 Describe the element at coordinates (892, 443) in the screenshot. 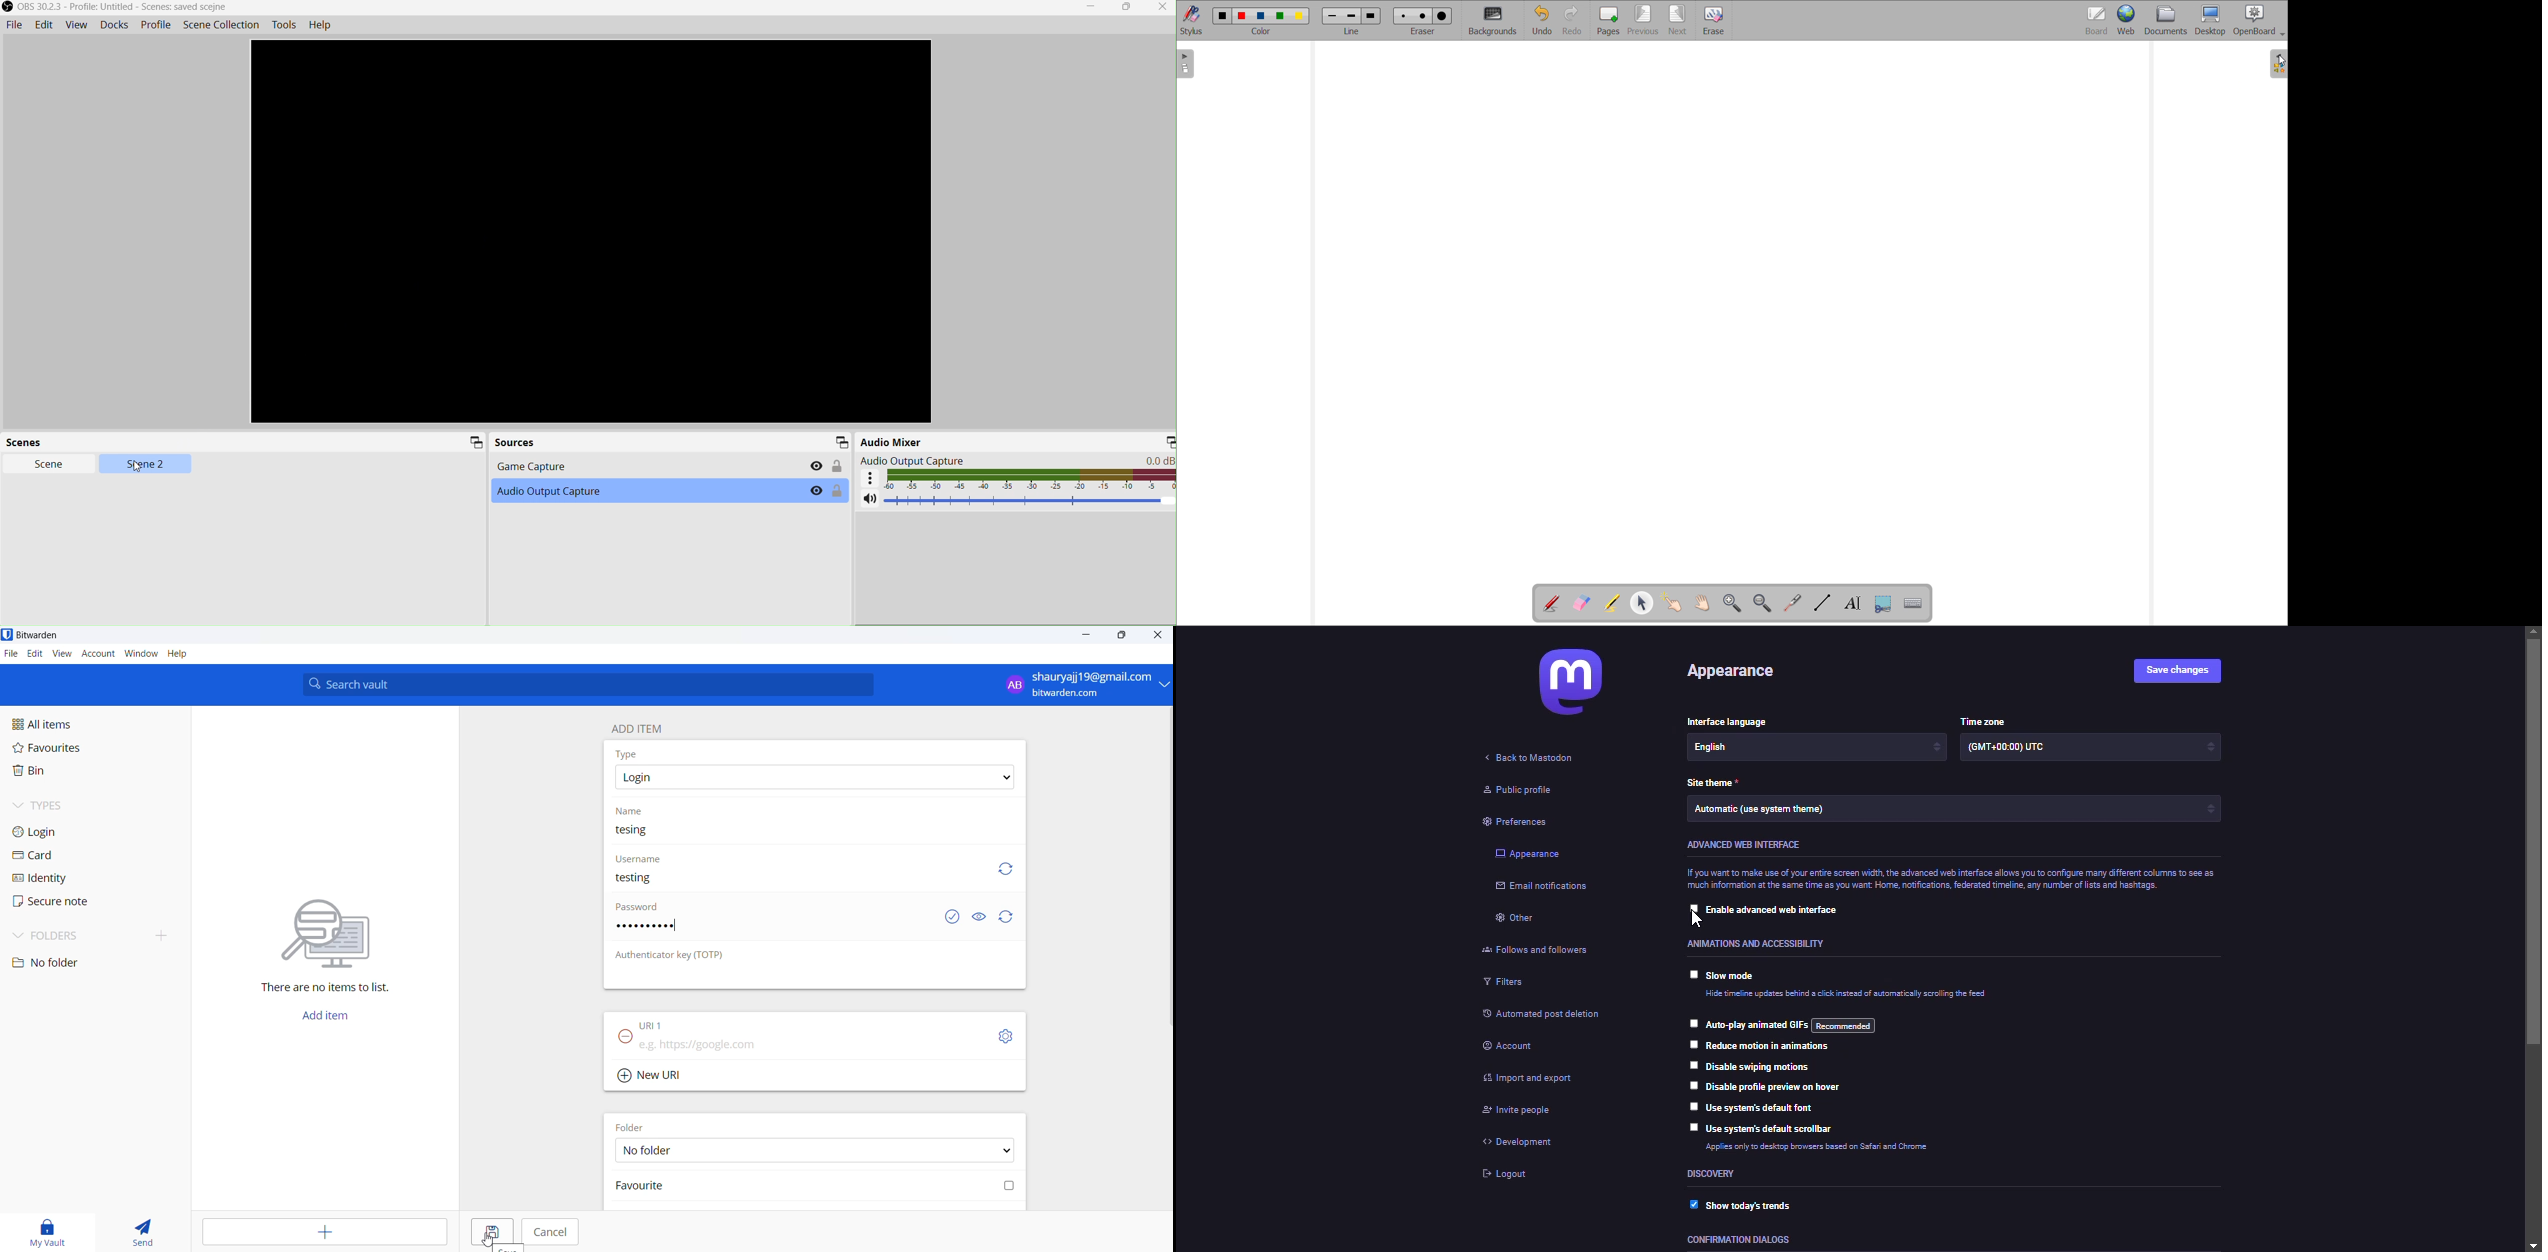

I see `Audio Mixer` at that location.